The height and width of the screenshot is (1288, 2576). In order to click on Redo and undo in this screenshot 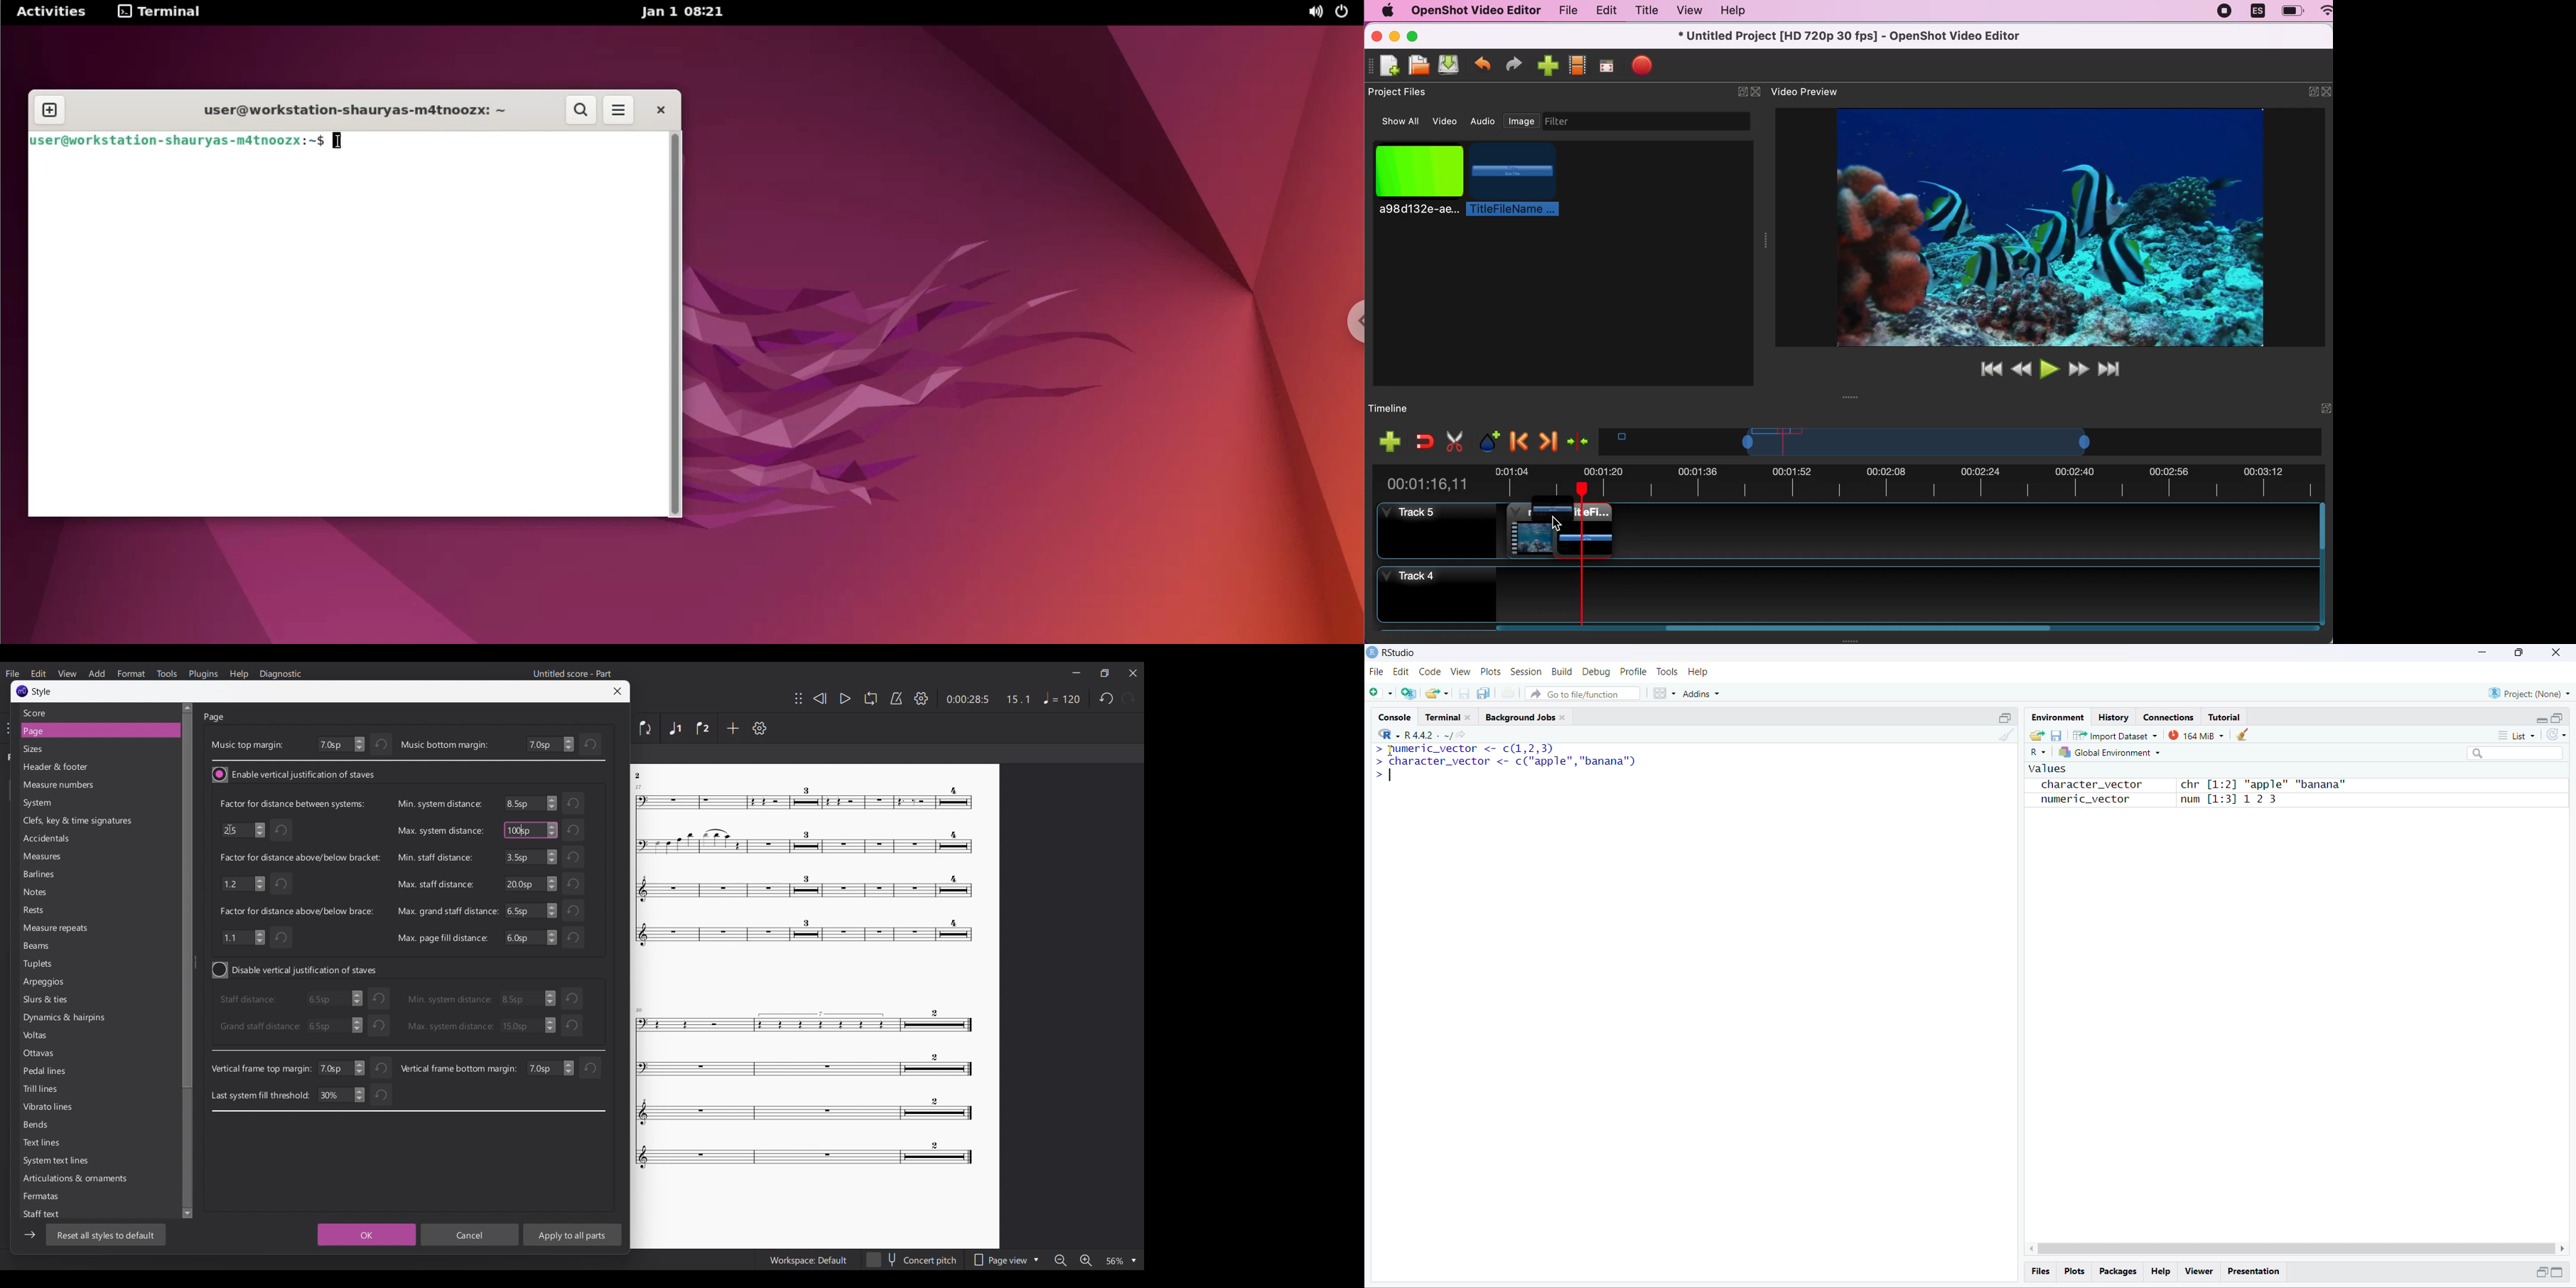, I will do `click(1117, 698)`.